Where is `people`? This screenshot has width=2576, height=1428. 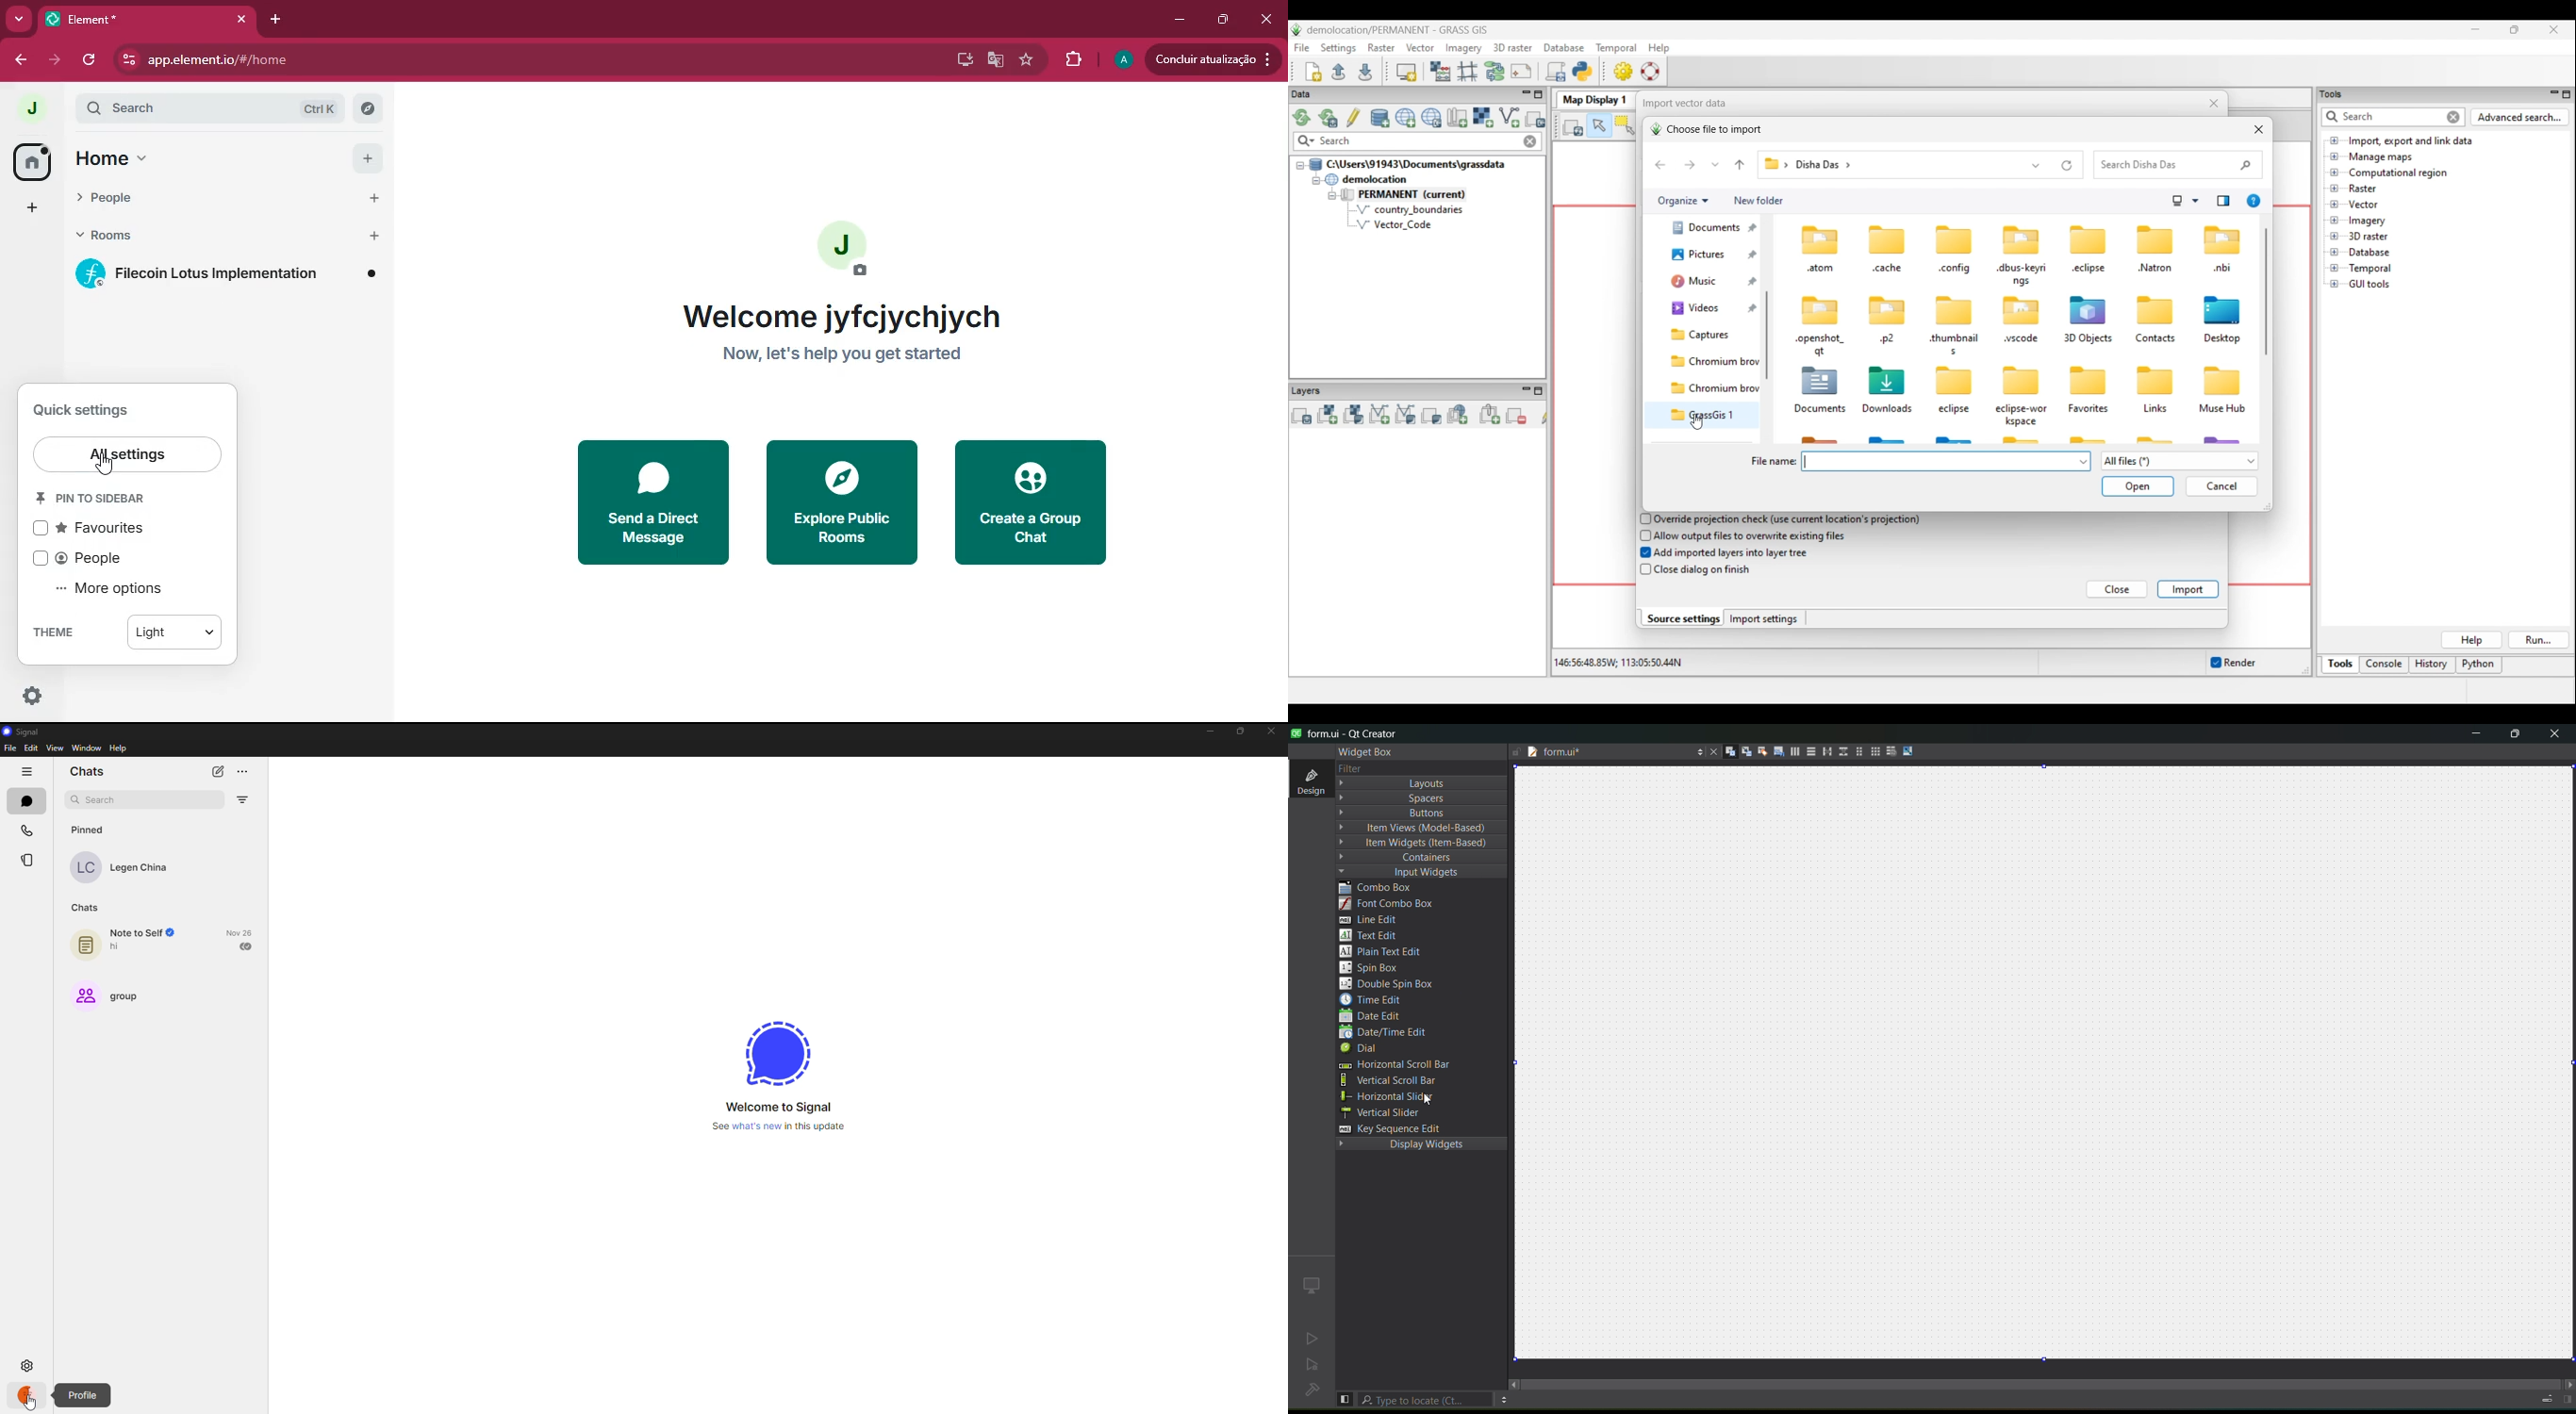 people is located at coordinates (101, 557).